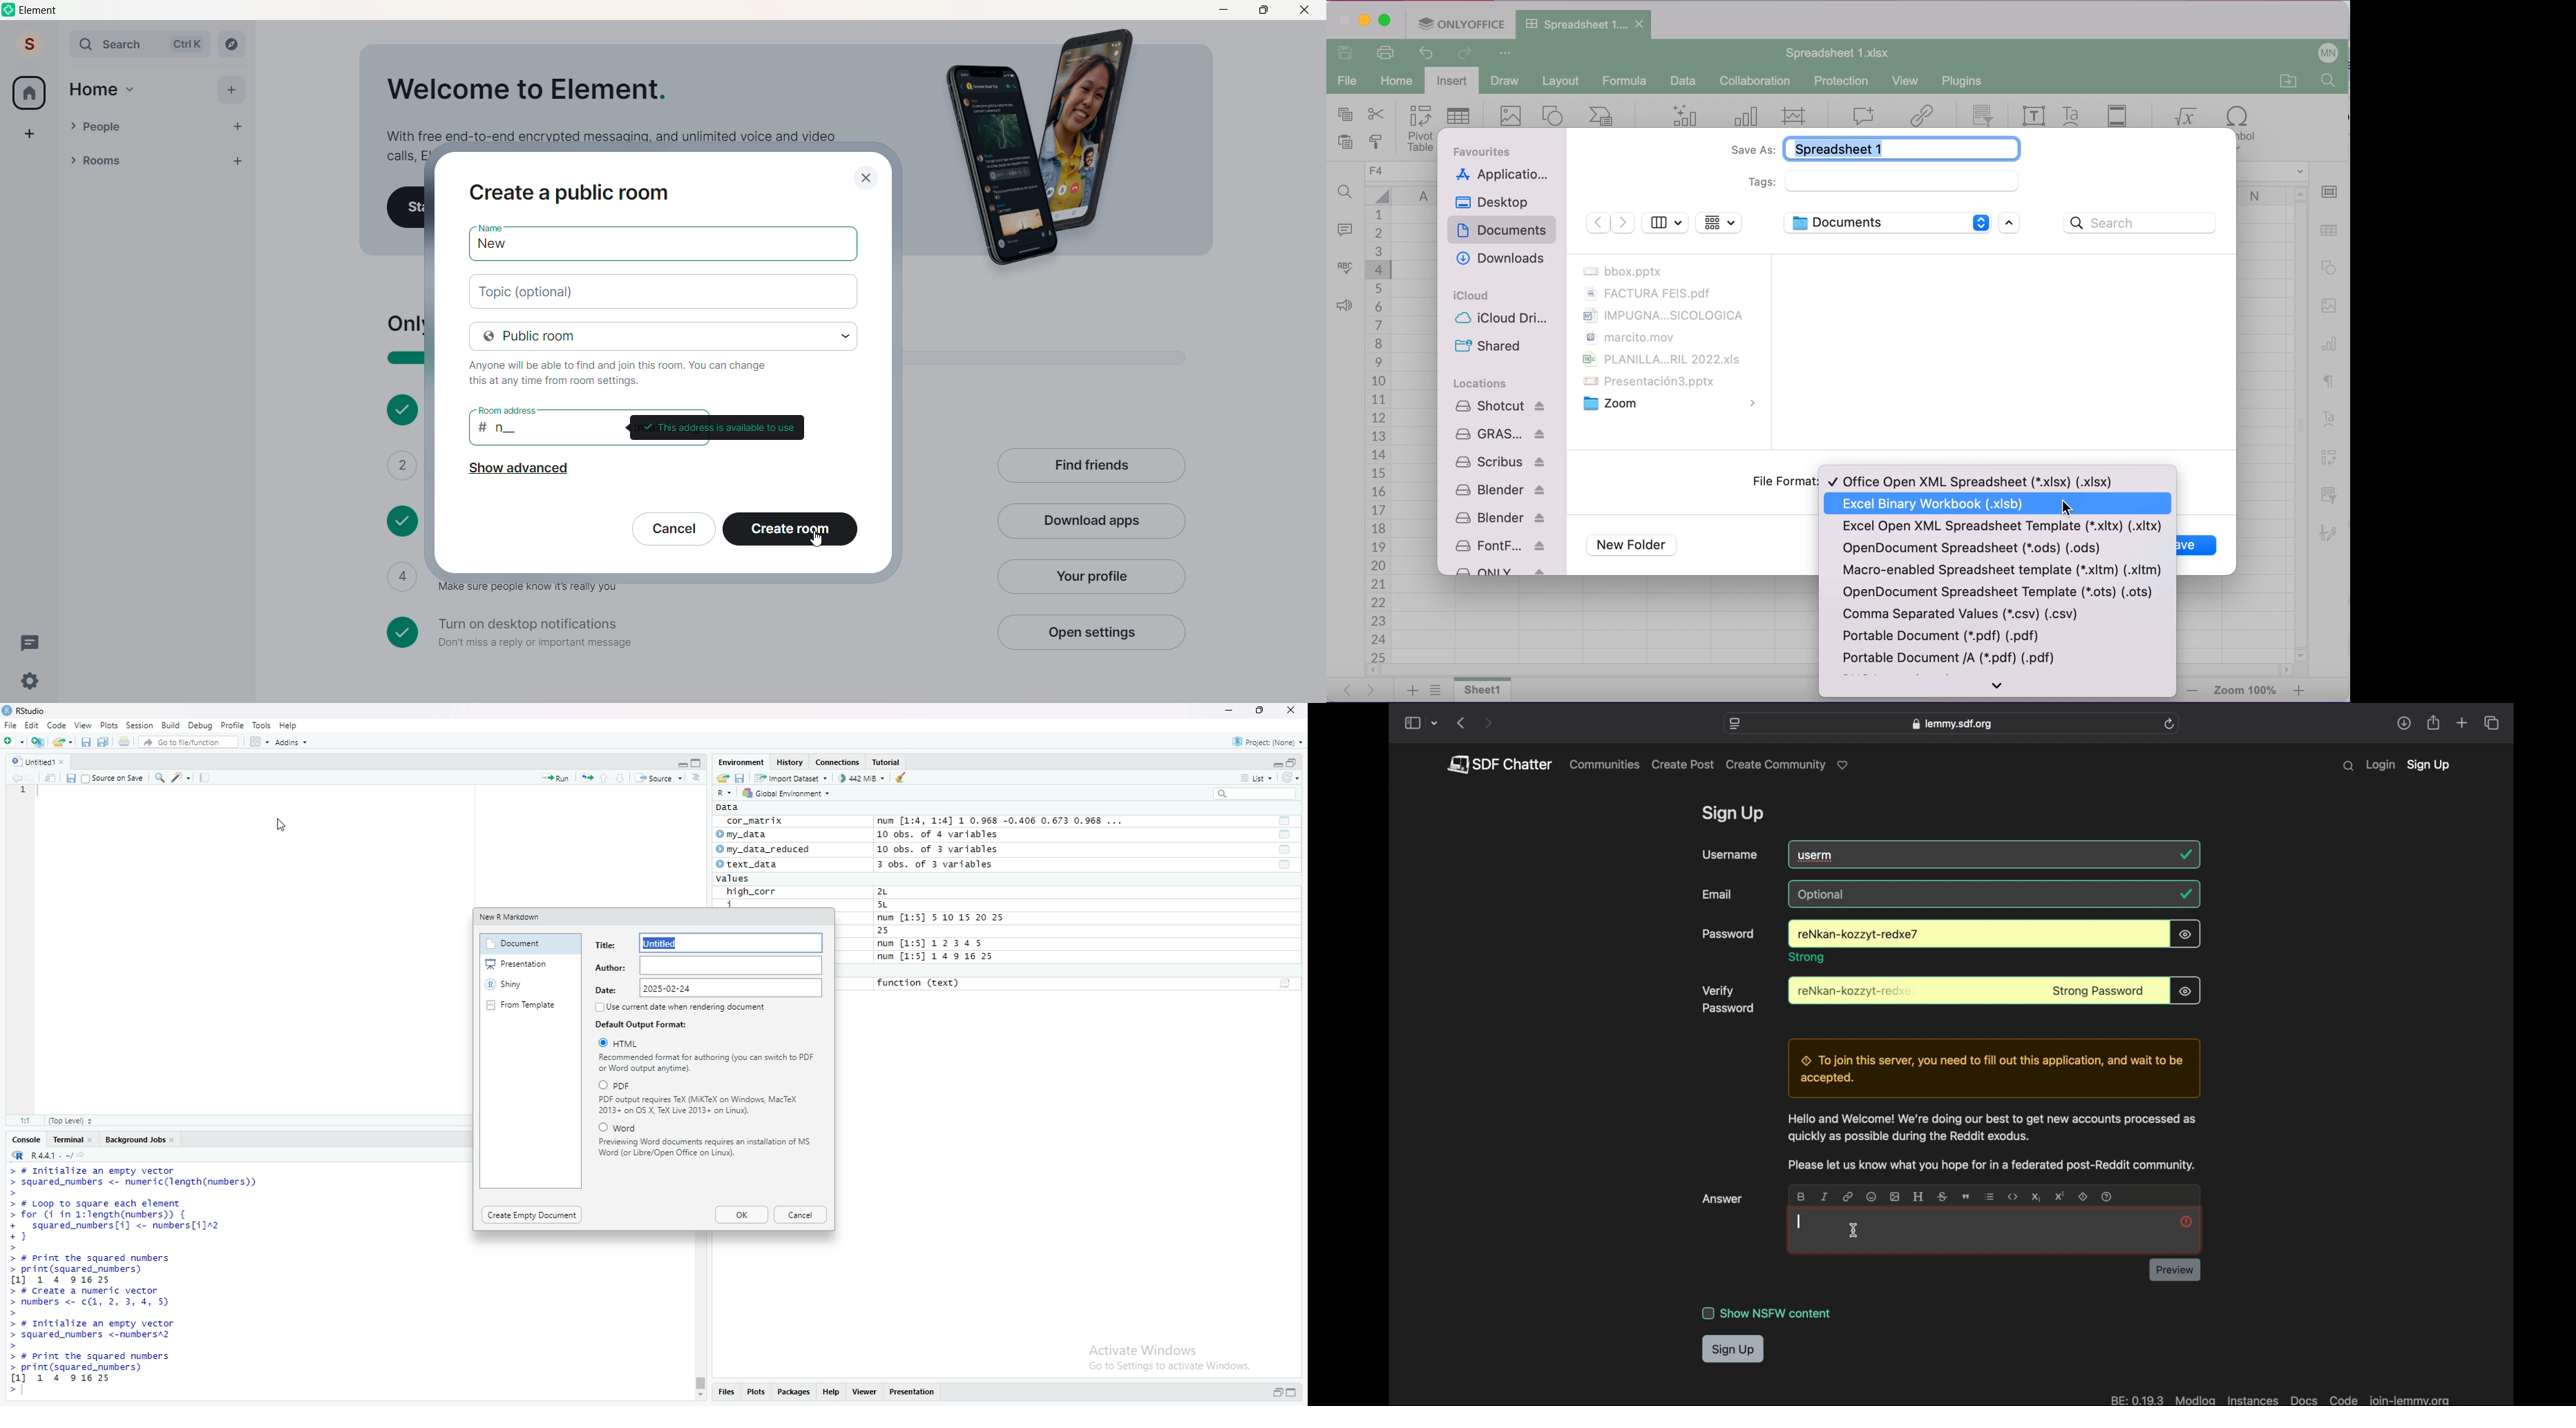 The width and height of the screenshot is (2576, 1428). I want to click on Save workspace, so click(740, 779).